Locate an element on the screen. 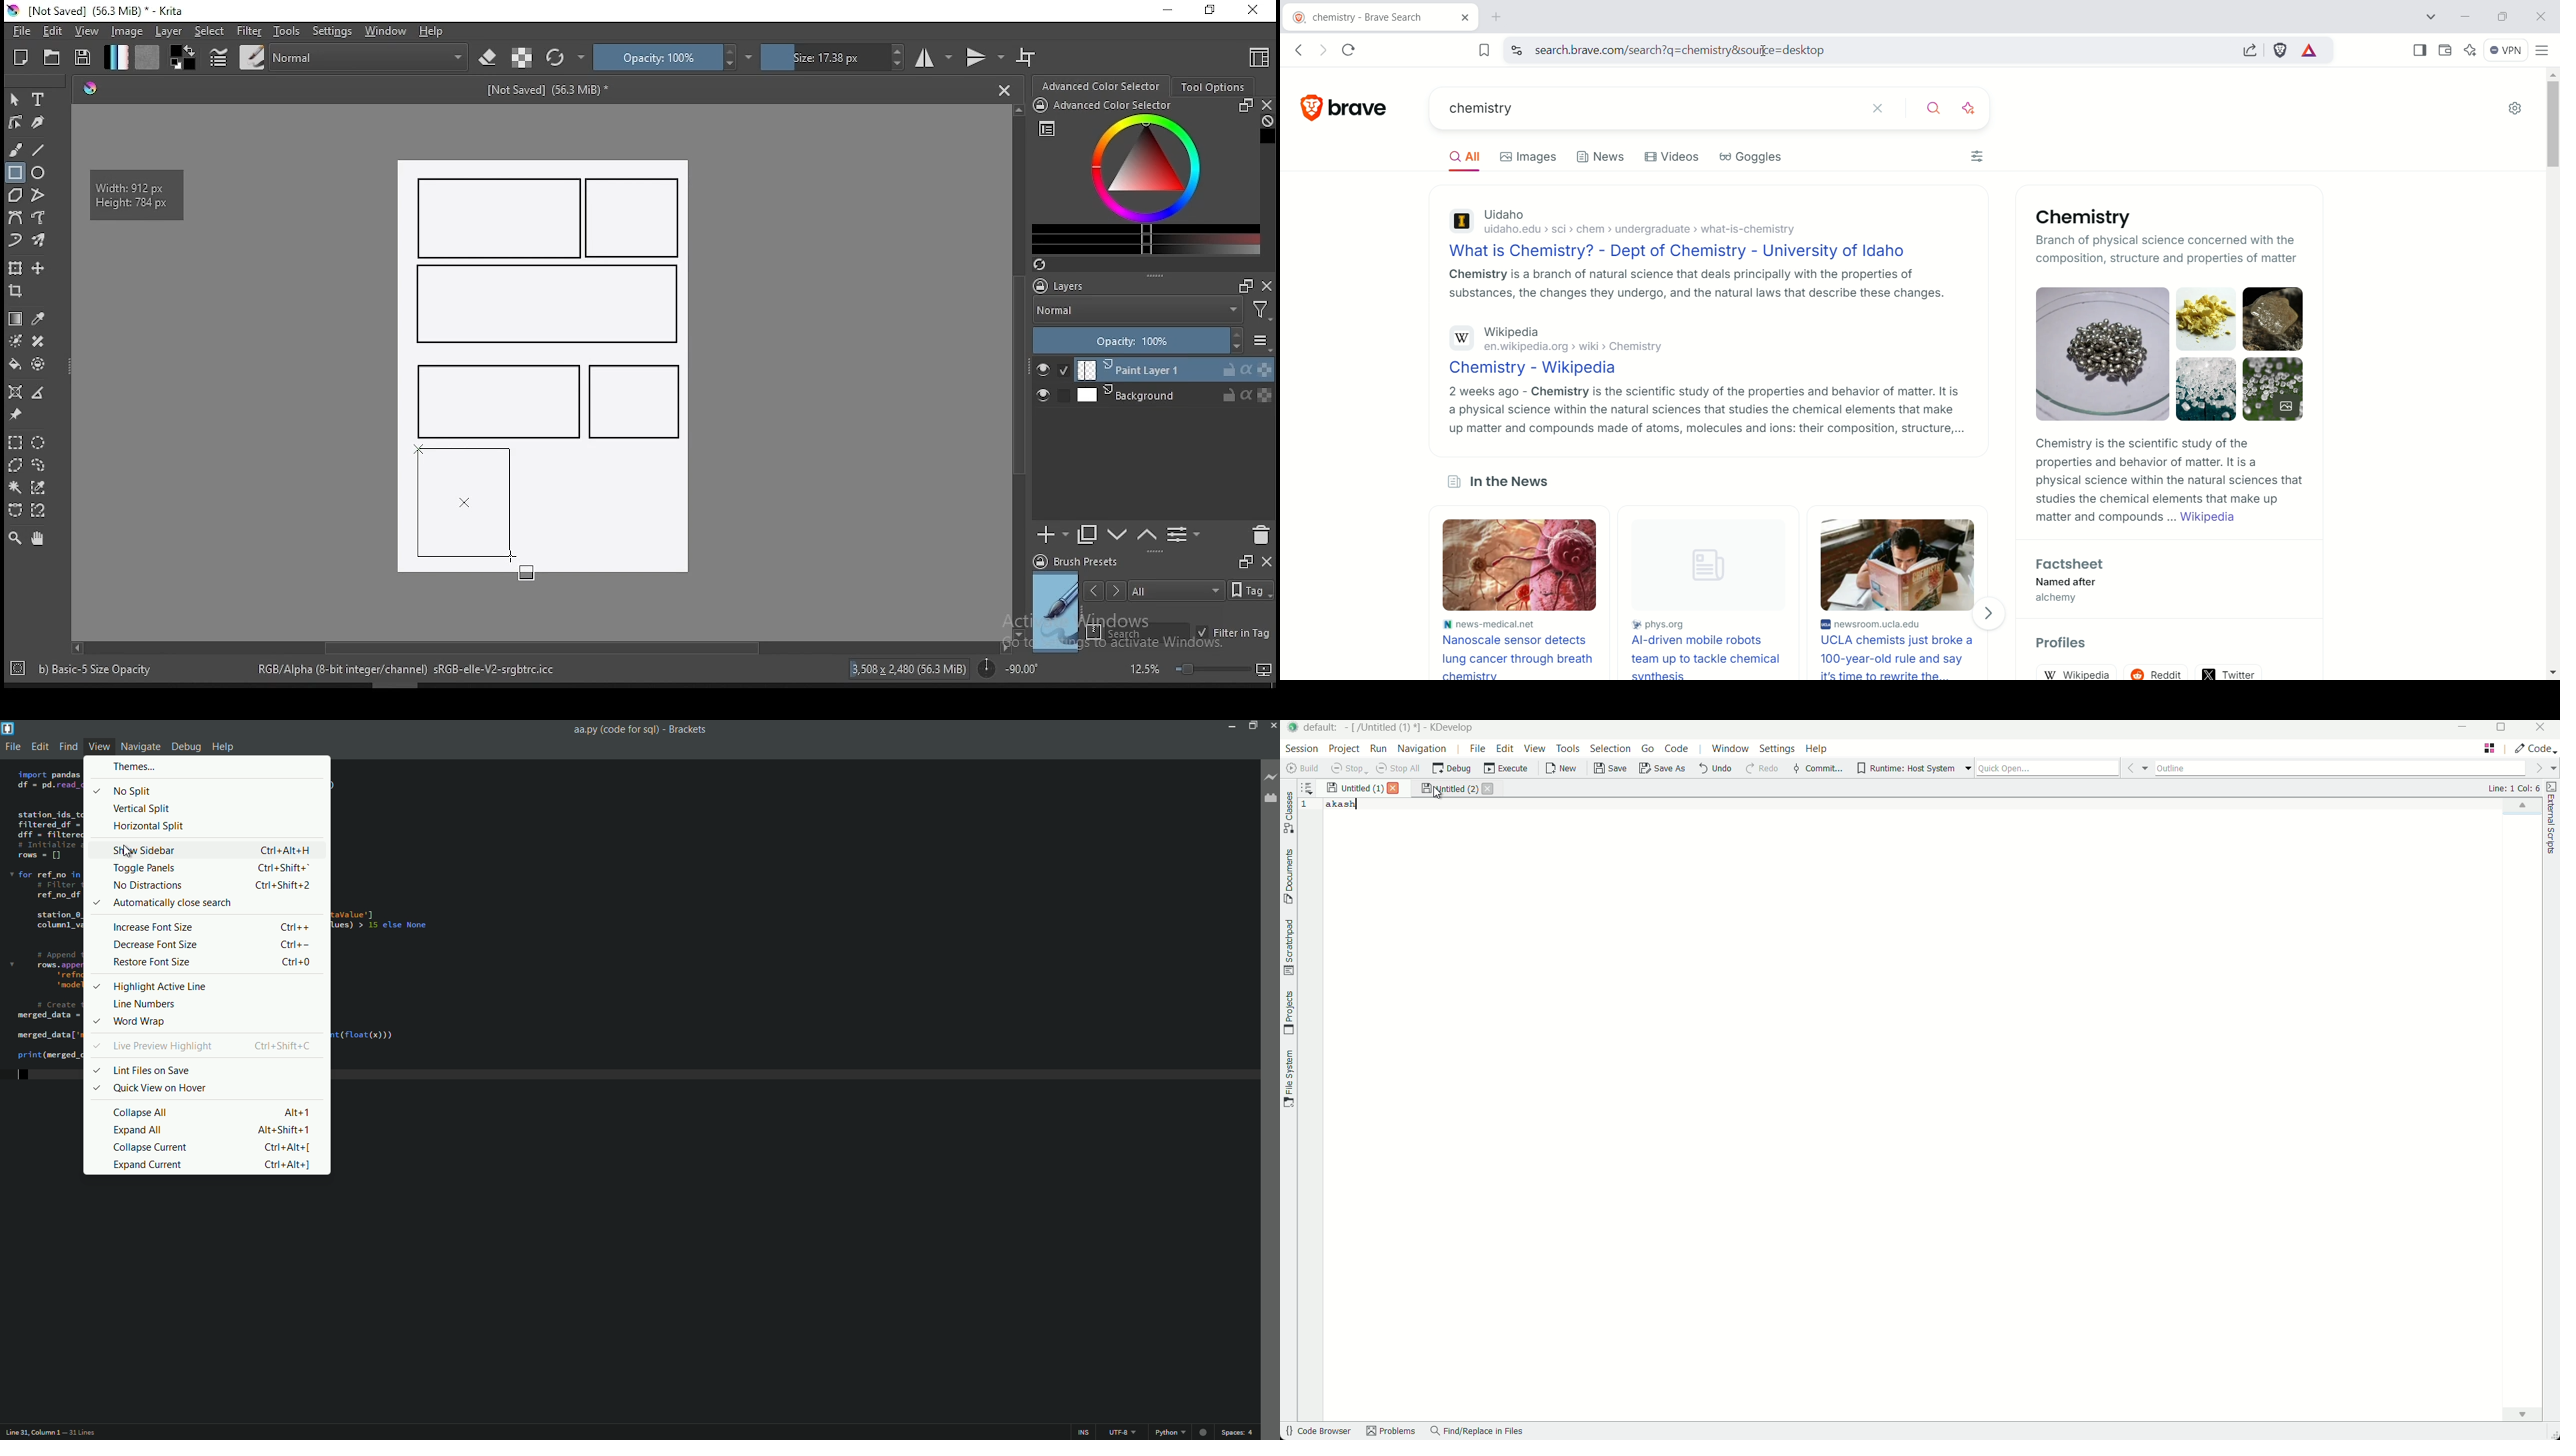 Image resolution: width=2576 pixels, height=1456 pixels. preview is located at coordinates (1056, 612).